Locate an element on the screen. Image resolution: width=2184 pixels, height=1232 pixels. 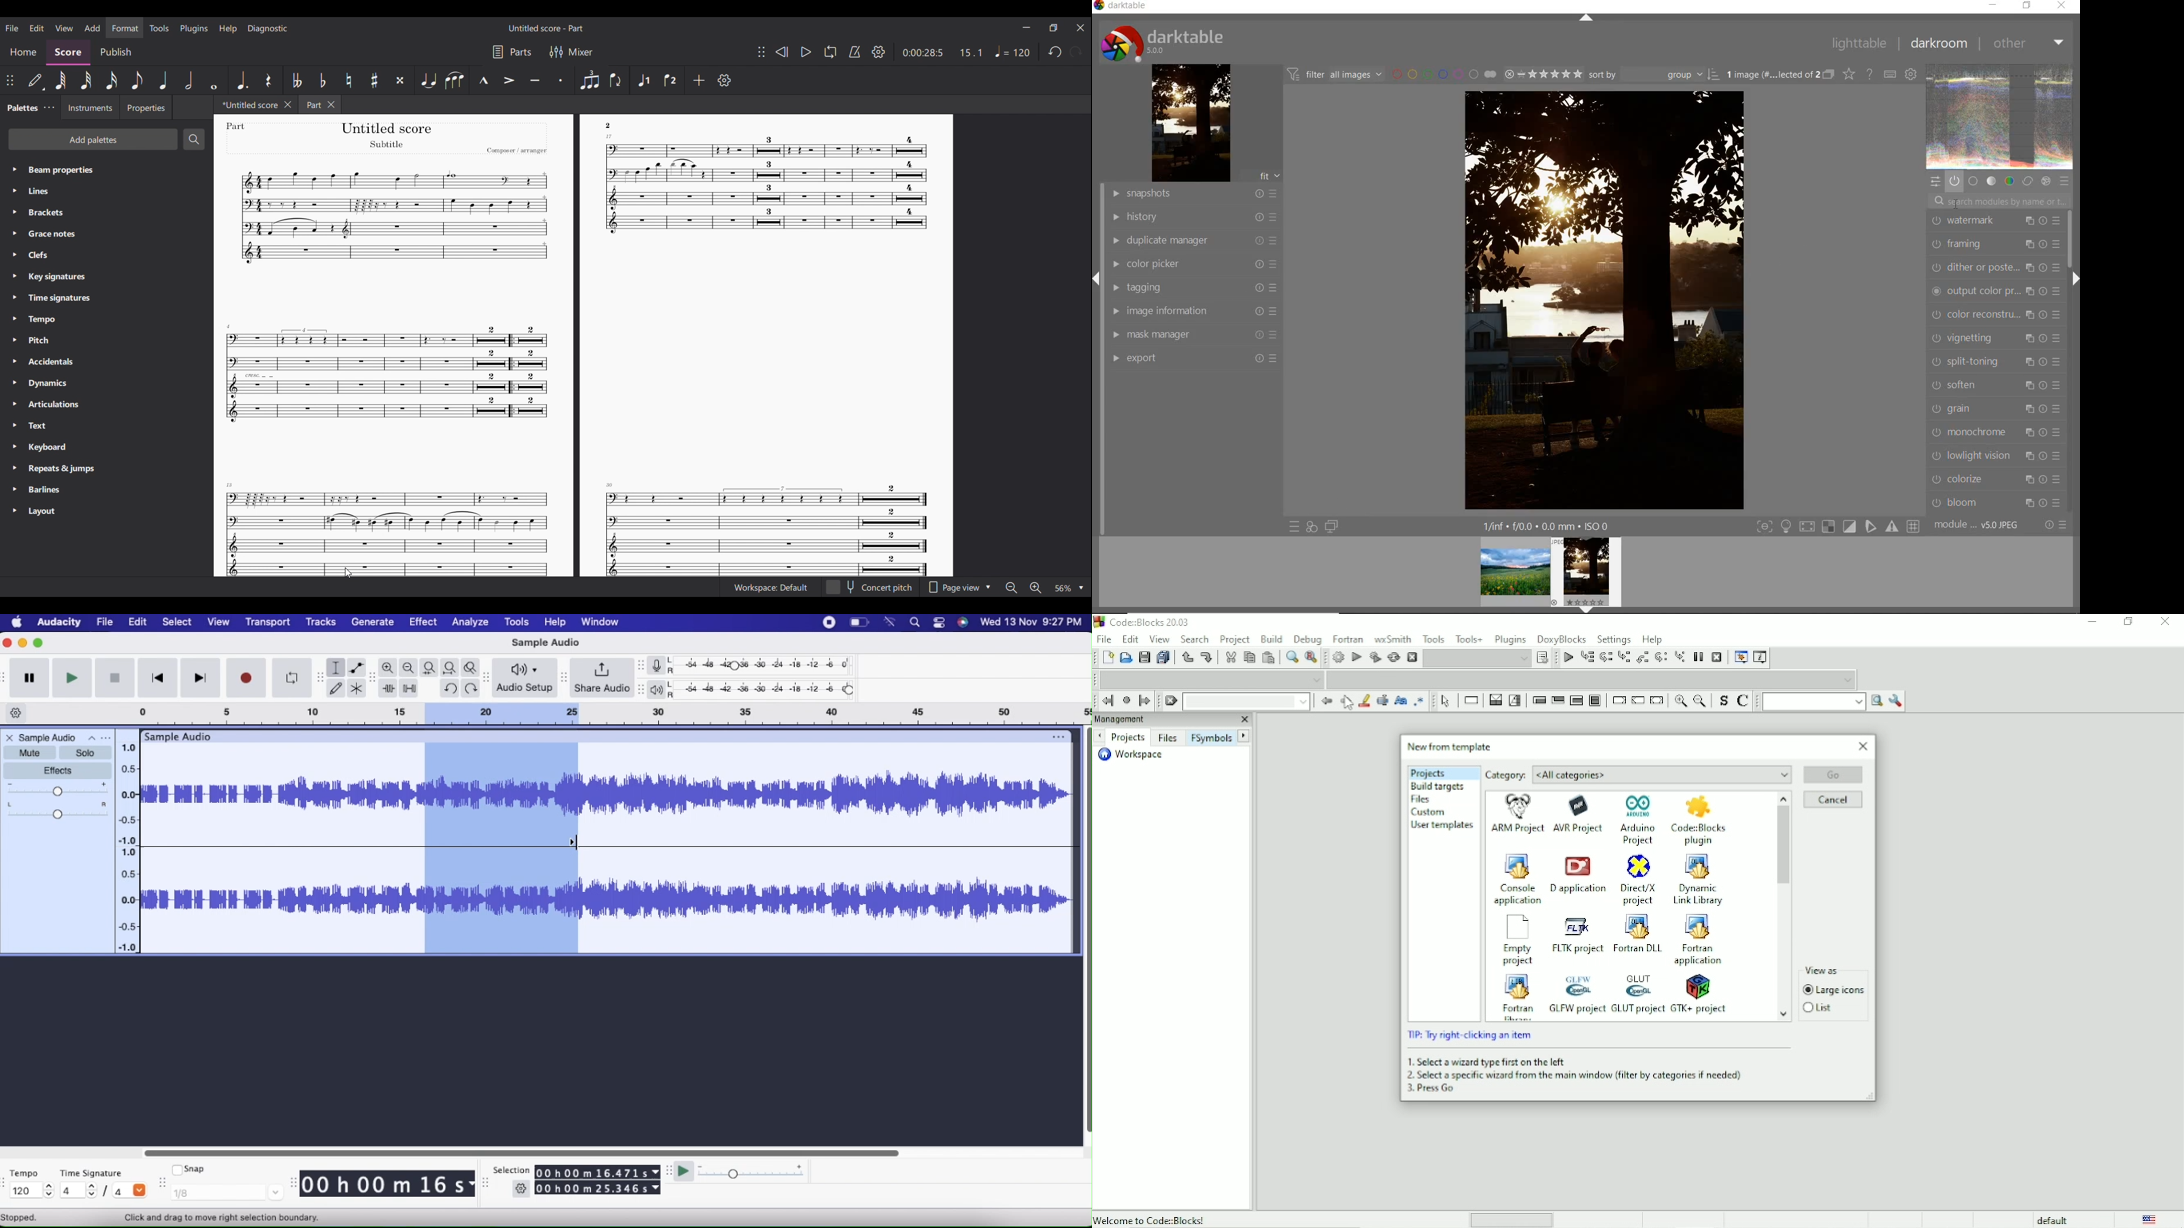
Plugins is located at coordinates (1511, 639).